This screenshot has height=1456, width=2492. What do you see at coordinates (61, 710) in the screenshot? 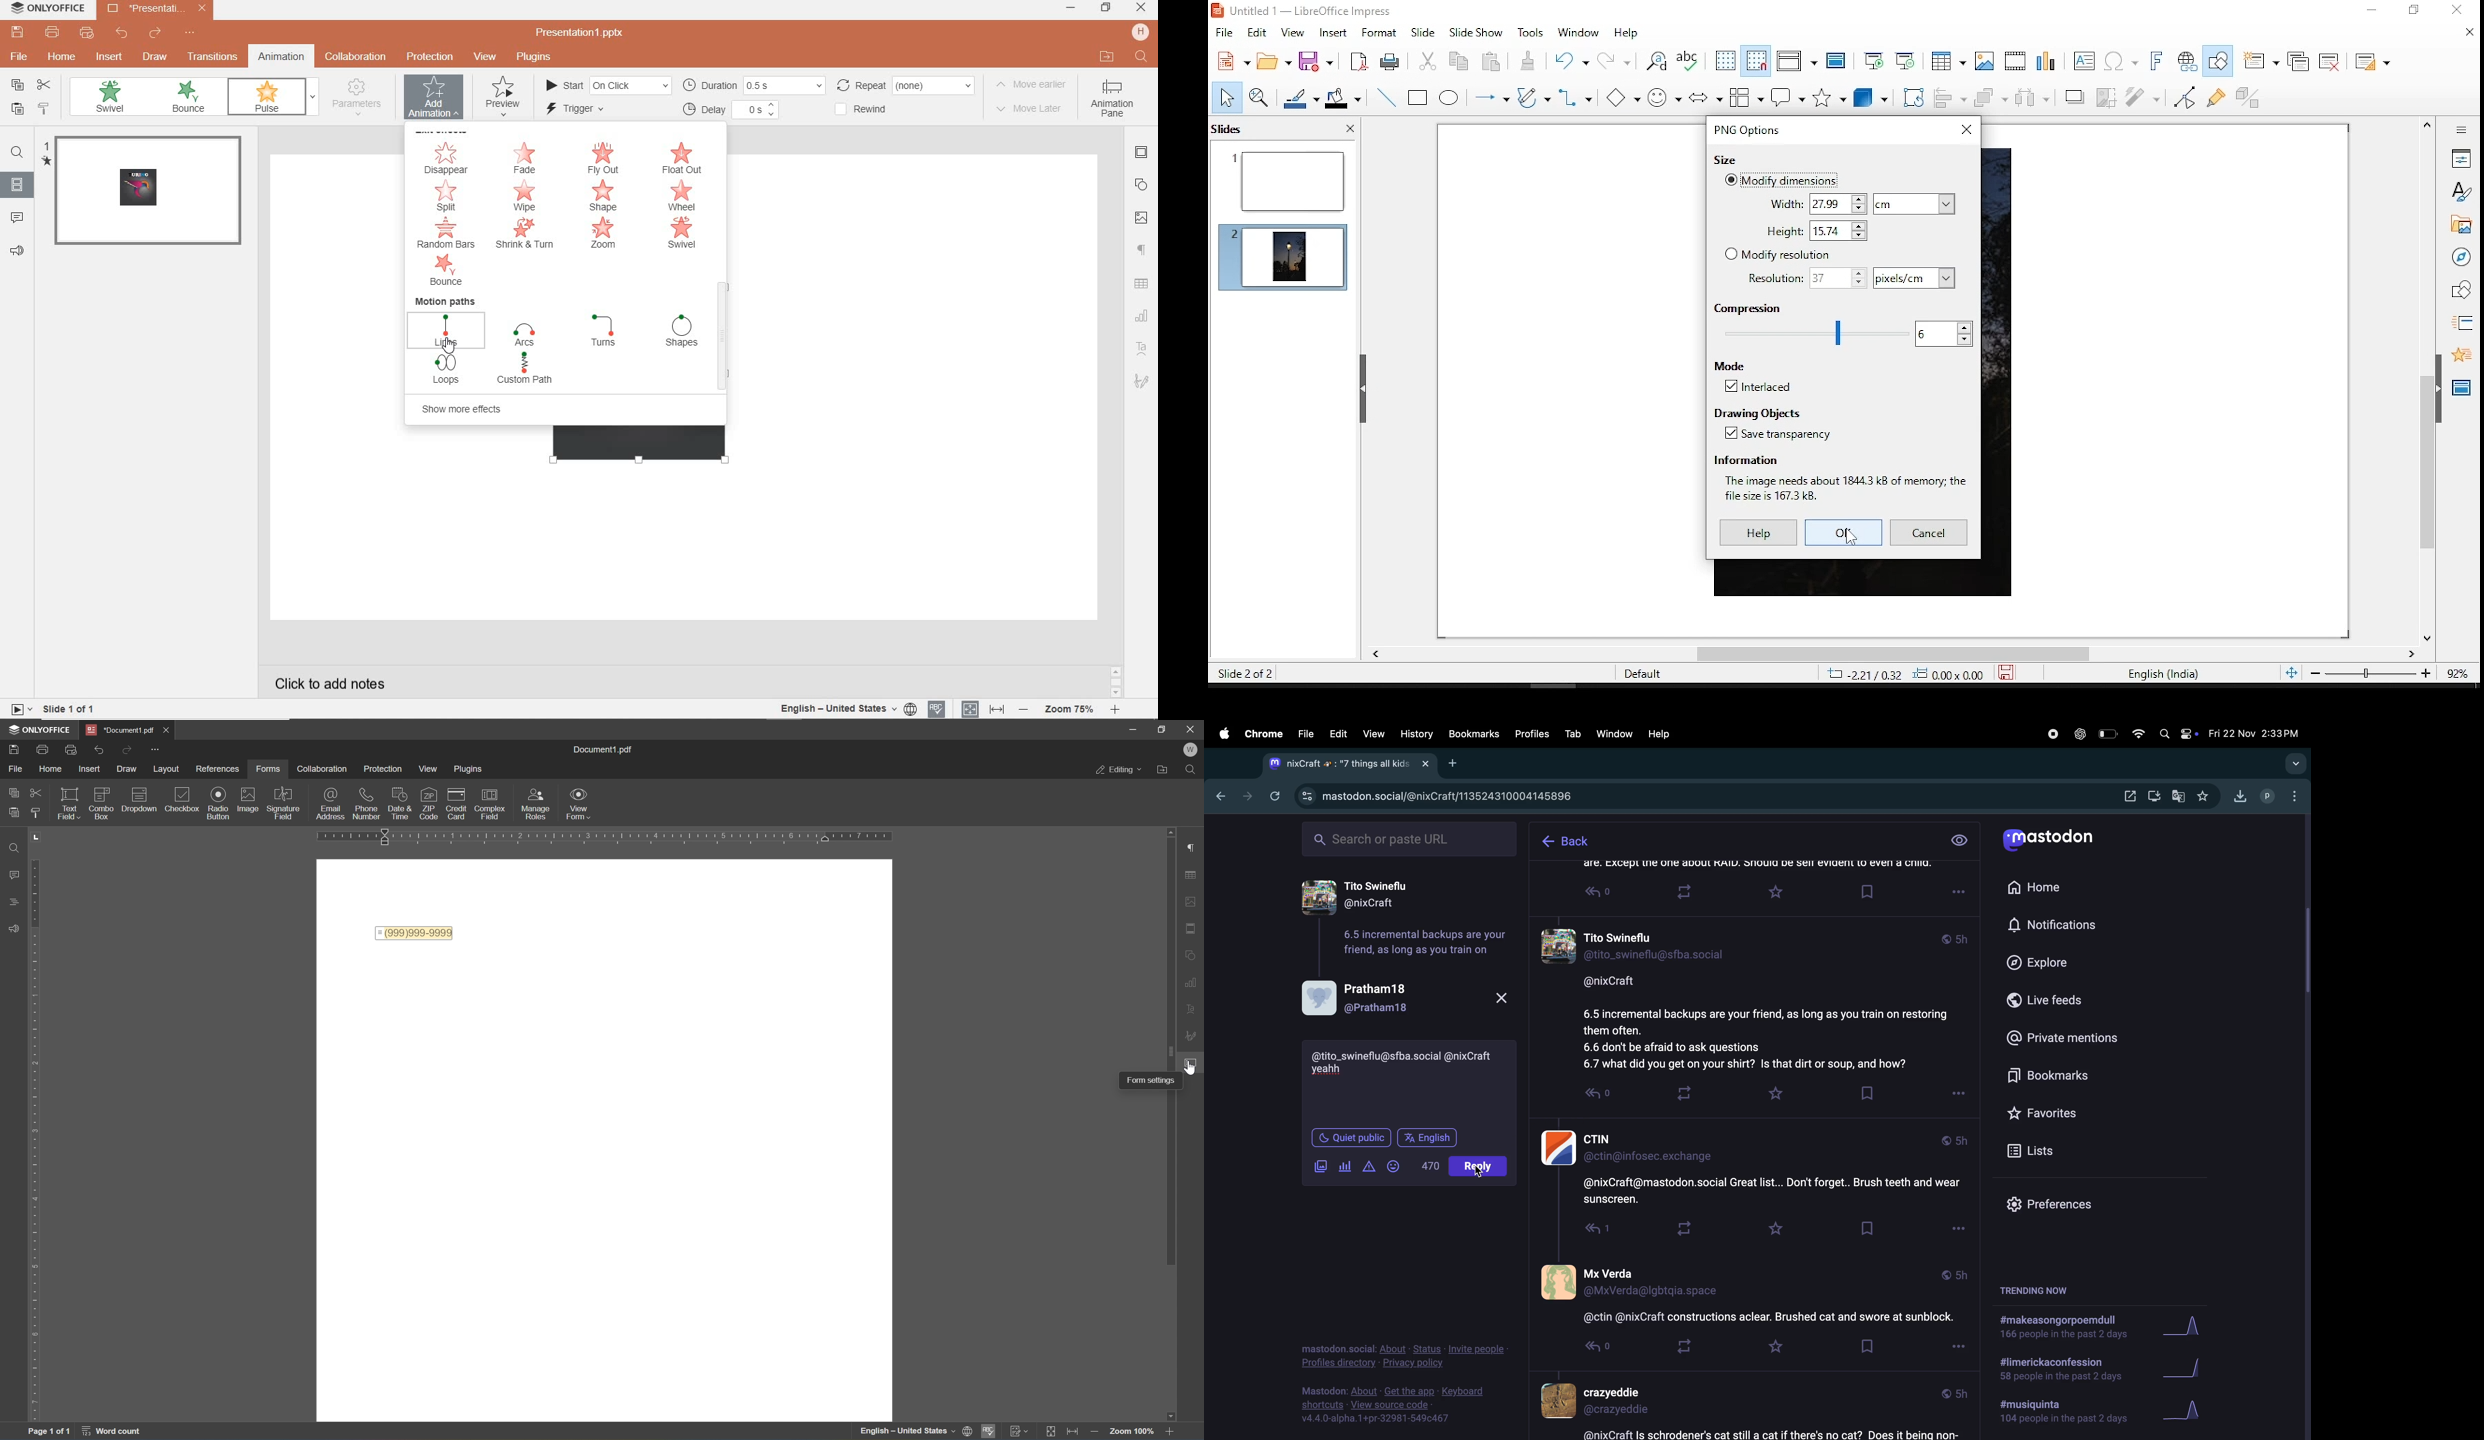
I see `slide 1 of 1` at bounding box center [61, 710].